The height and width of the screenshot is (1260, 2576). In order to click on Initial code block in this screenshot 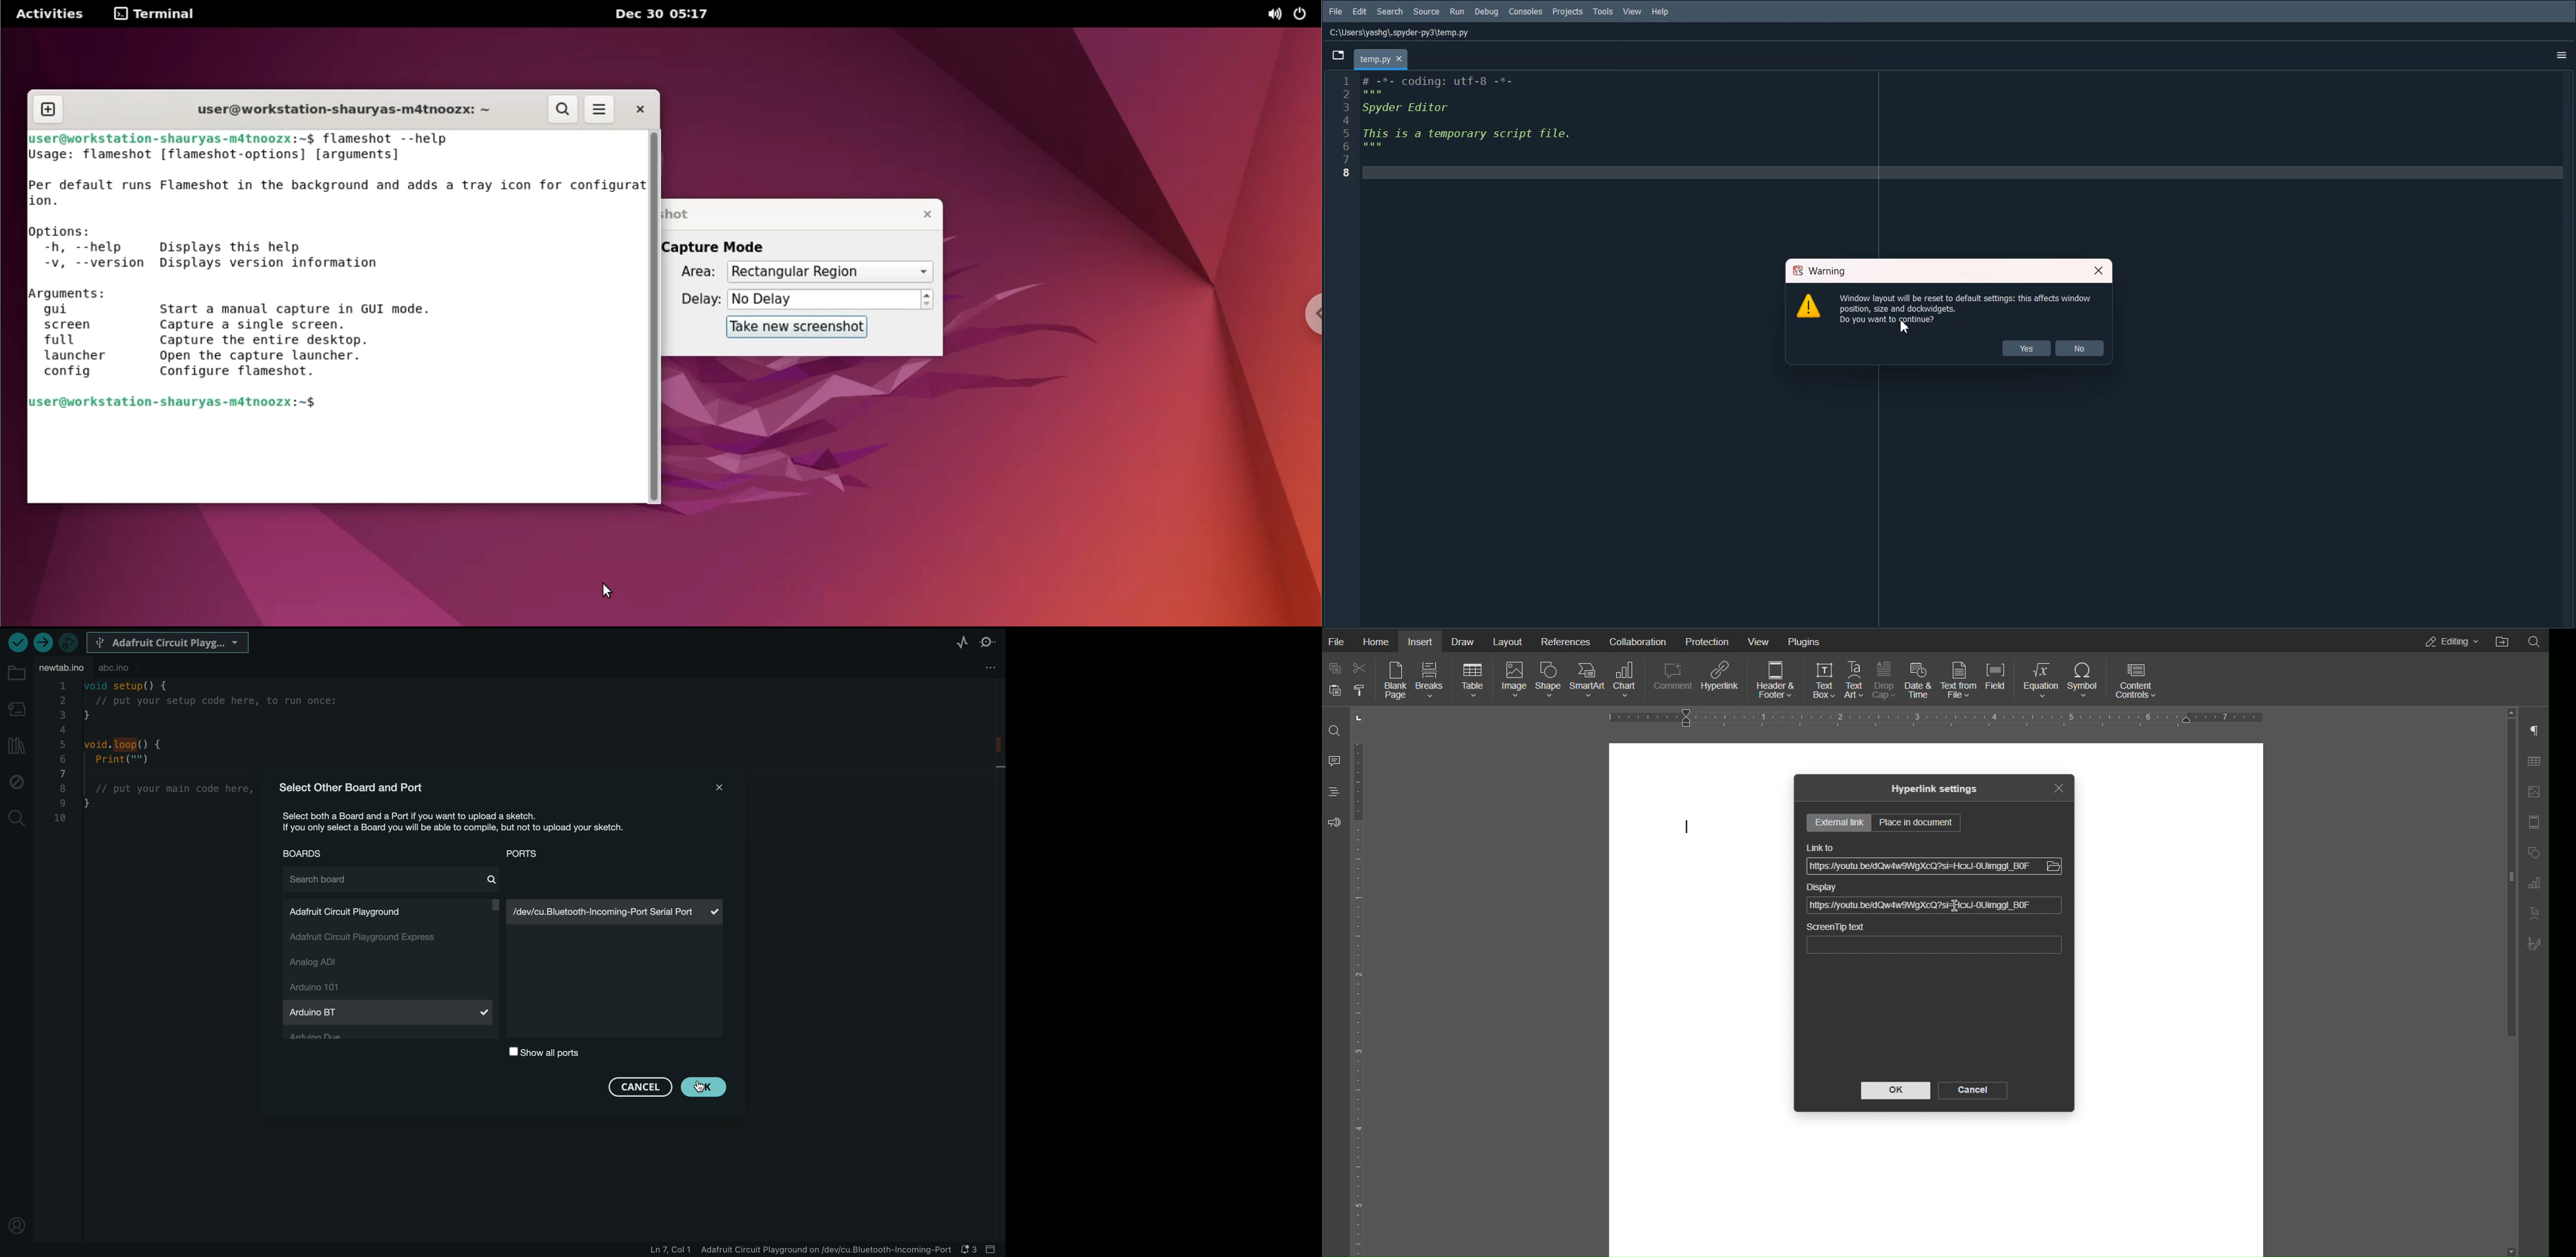, I will do `click(1469, 116)`.